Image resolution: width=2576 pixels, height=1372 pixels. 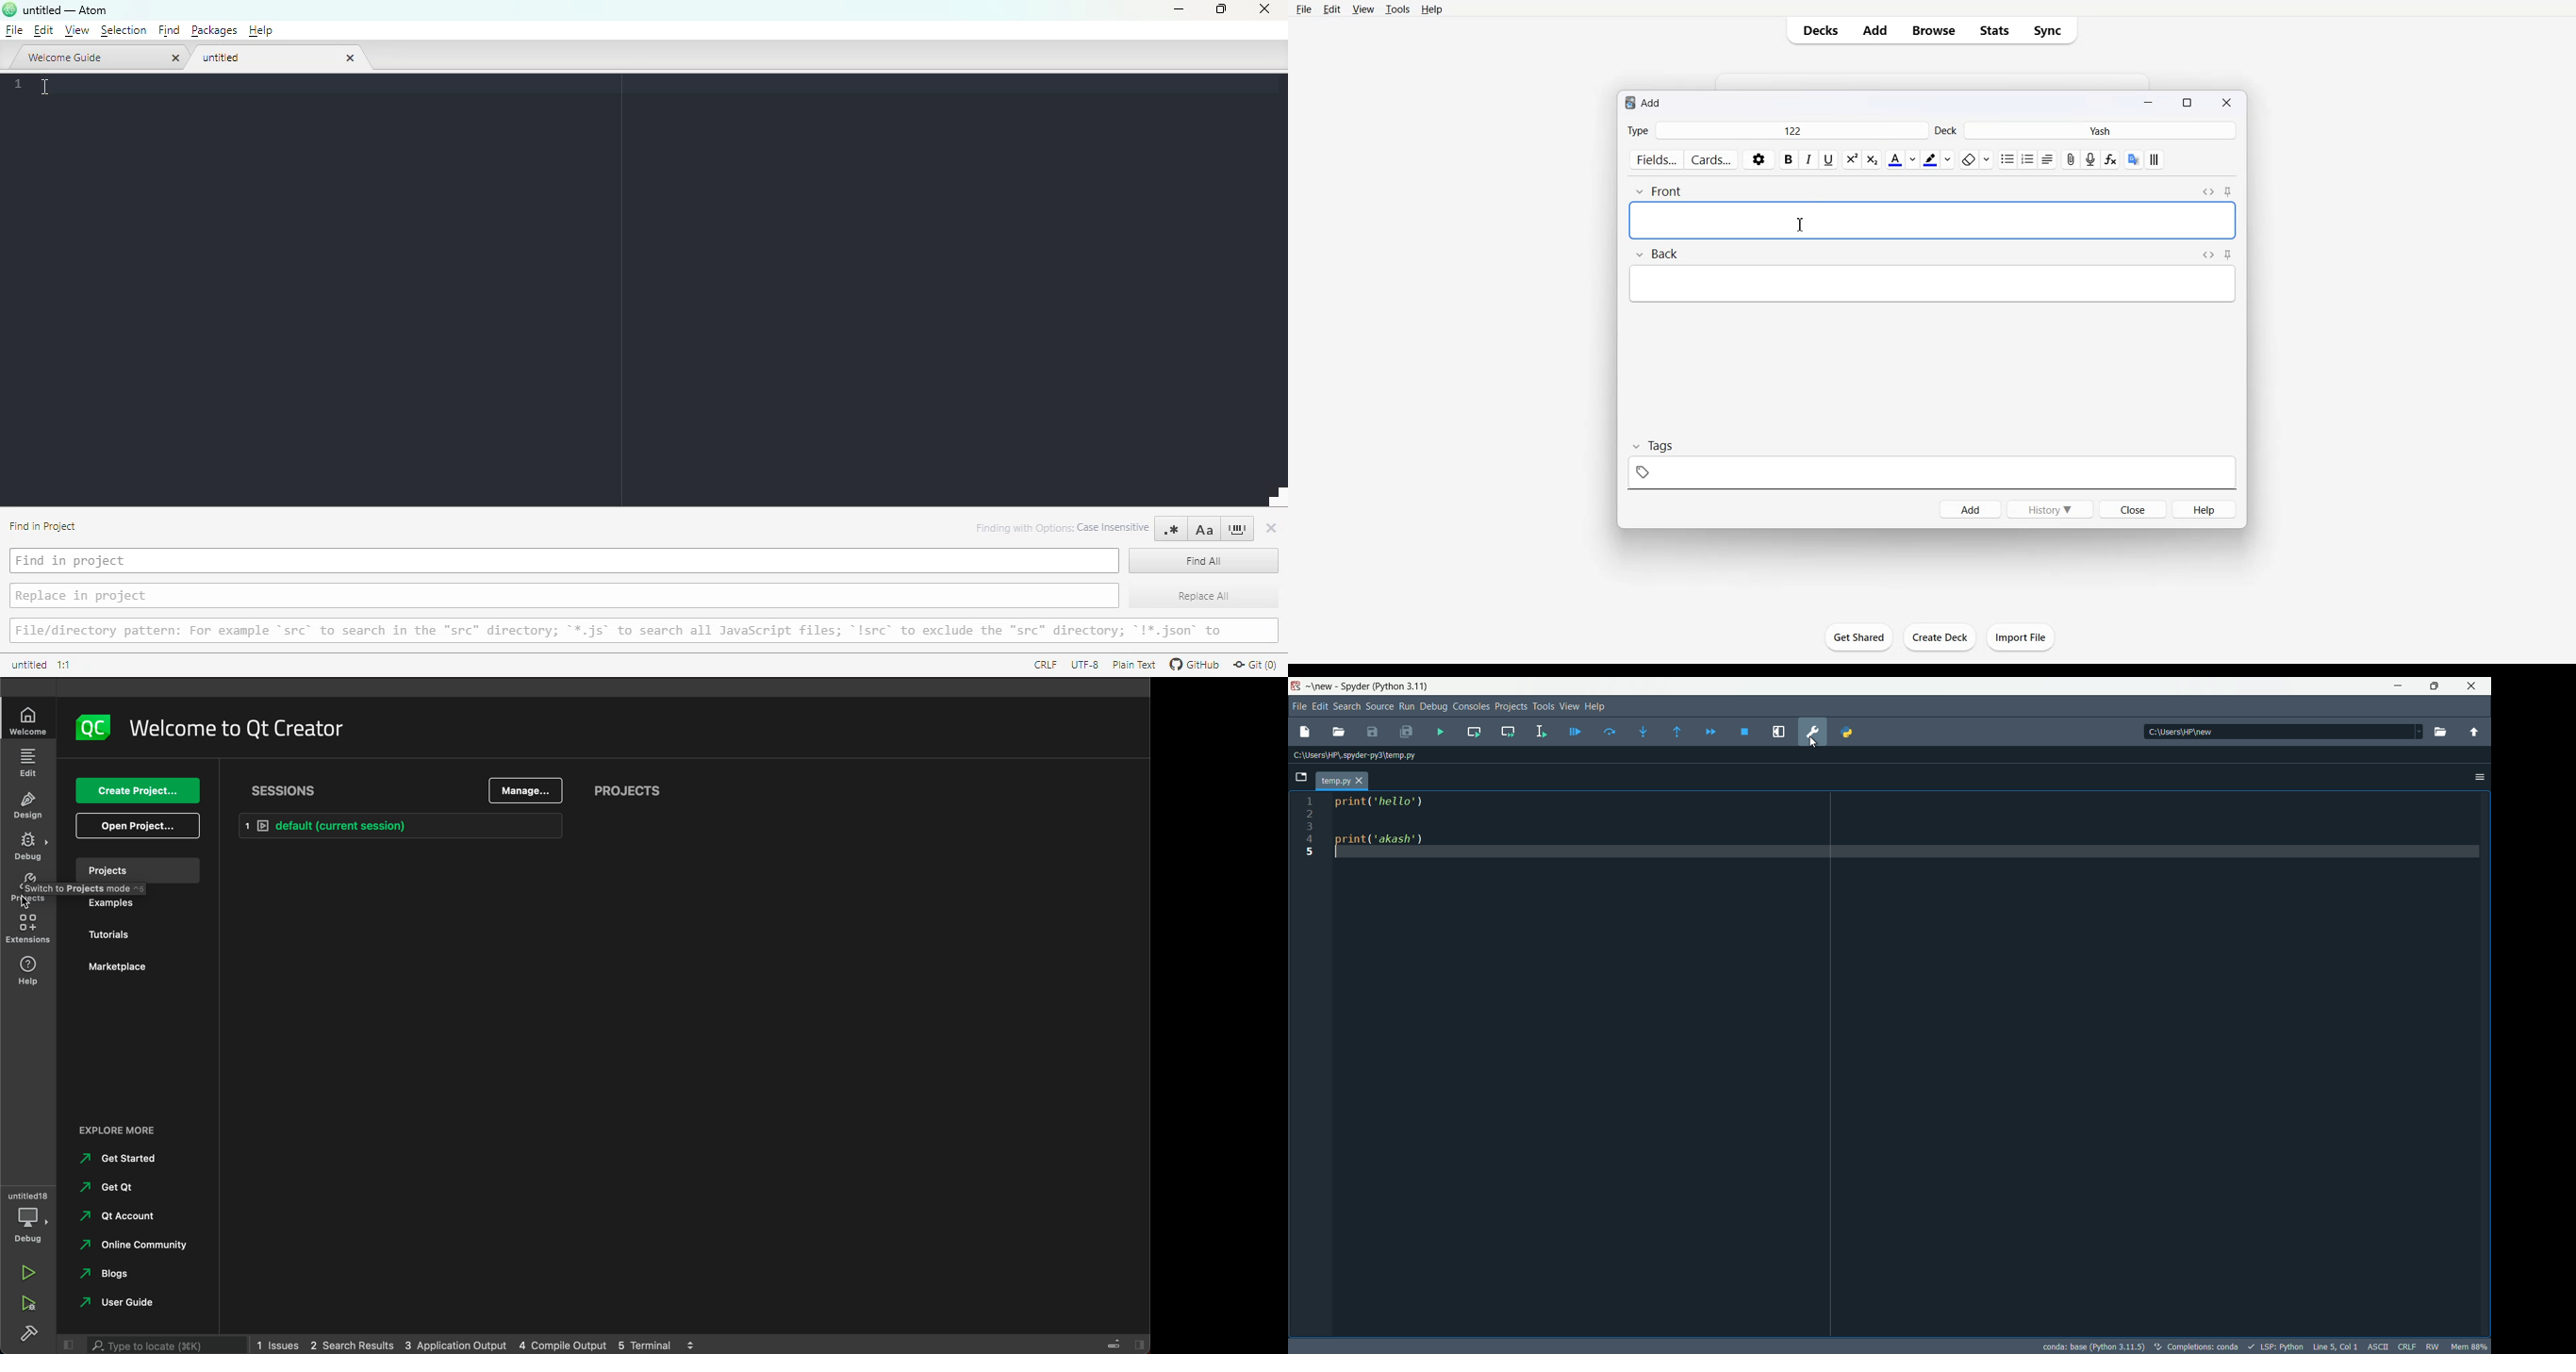 I want to click on Order list, so click(x=2027, y=159).